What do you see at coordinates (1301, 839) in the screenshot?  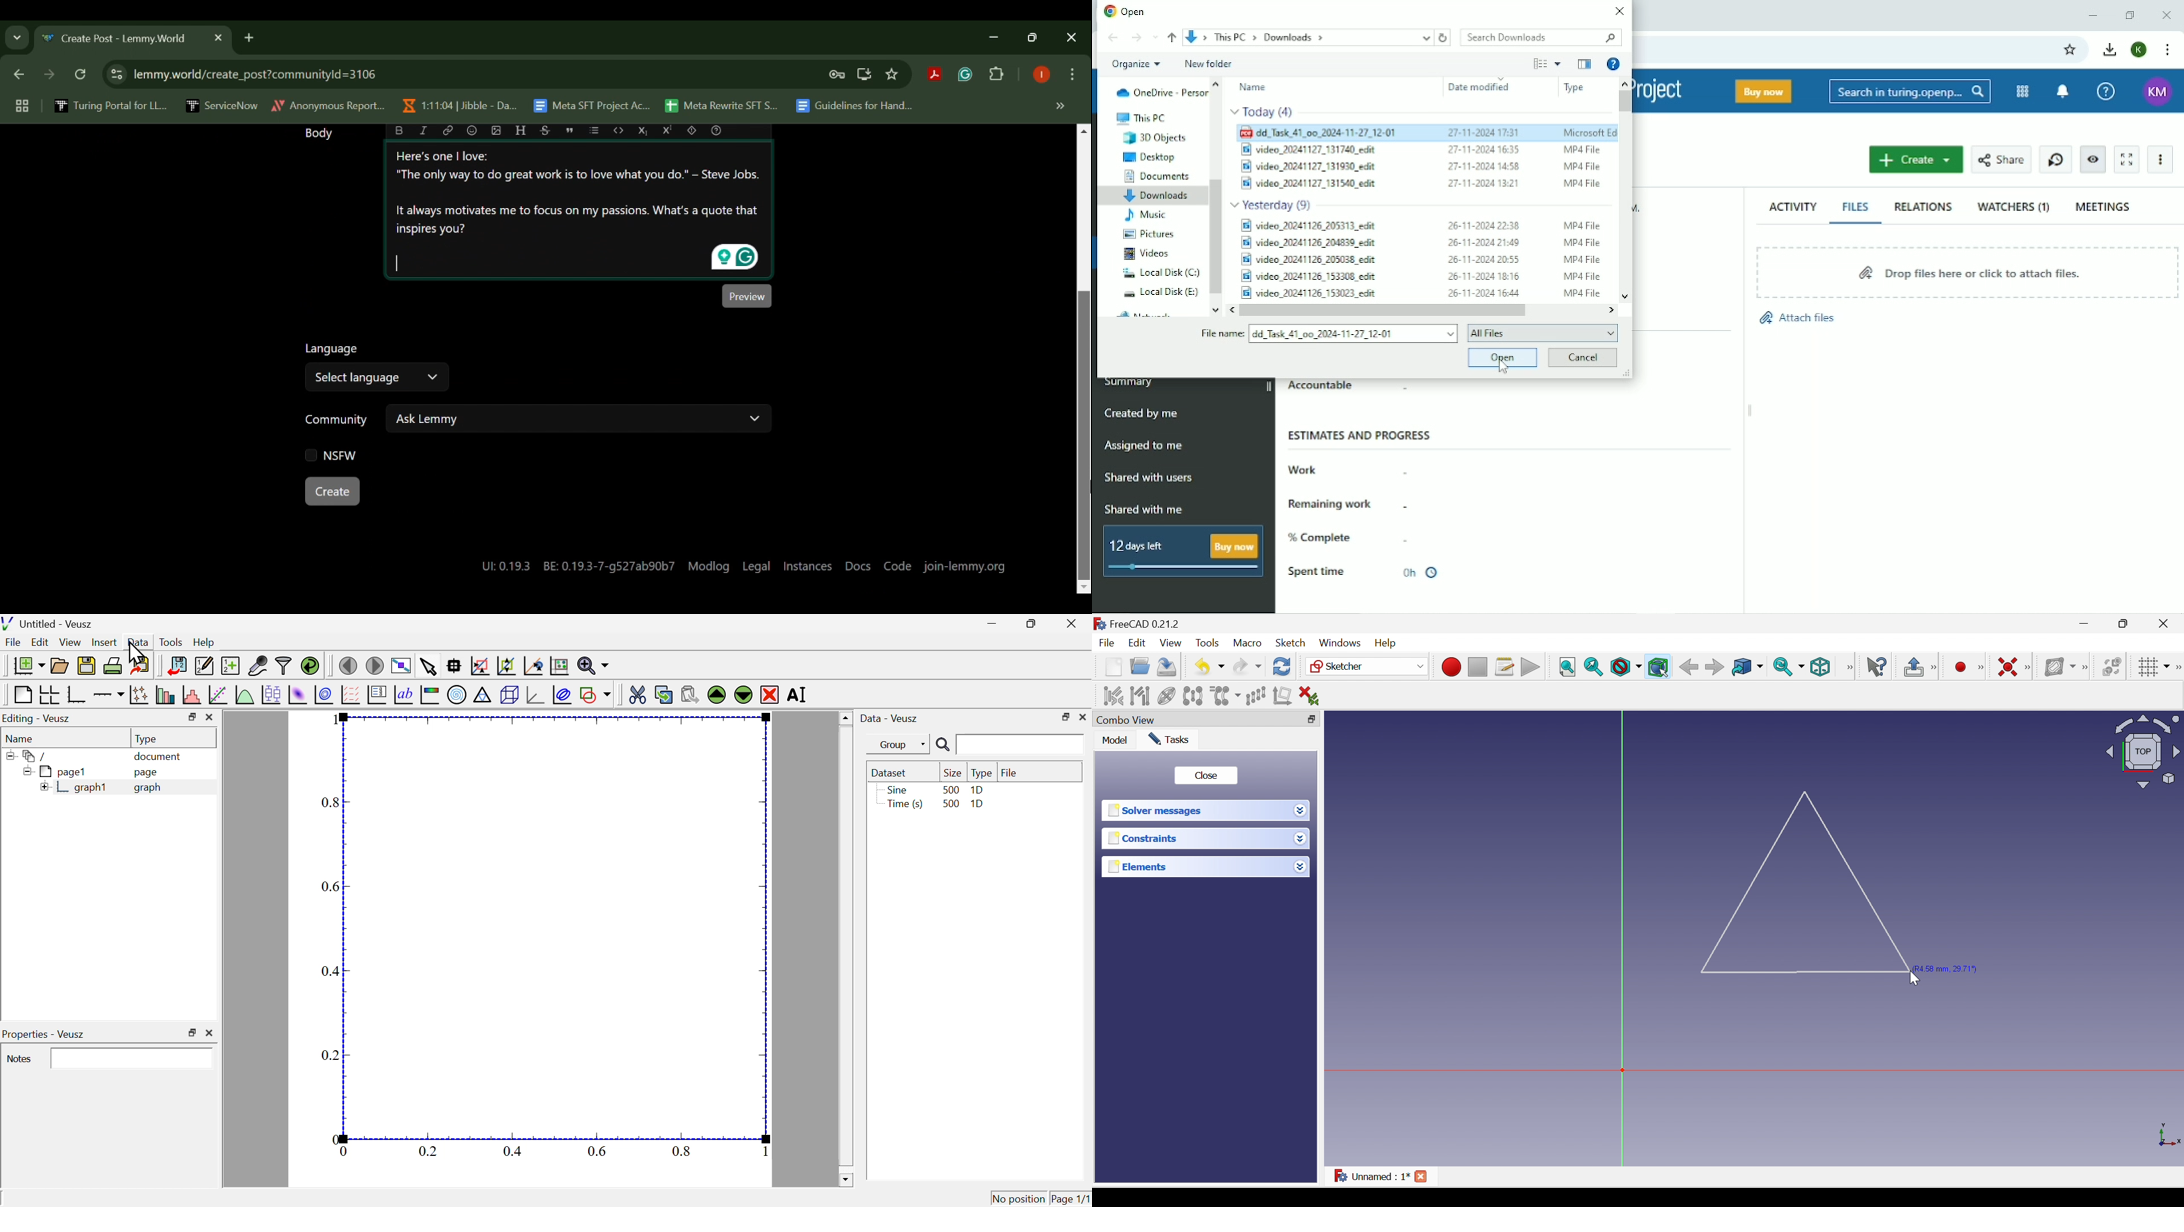 I see `Drop down` at bounding box center [1301, 839].